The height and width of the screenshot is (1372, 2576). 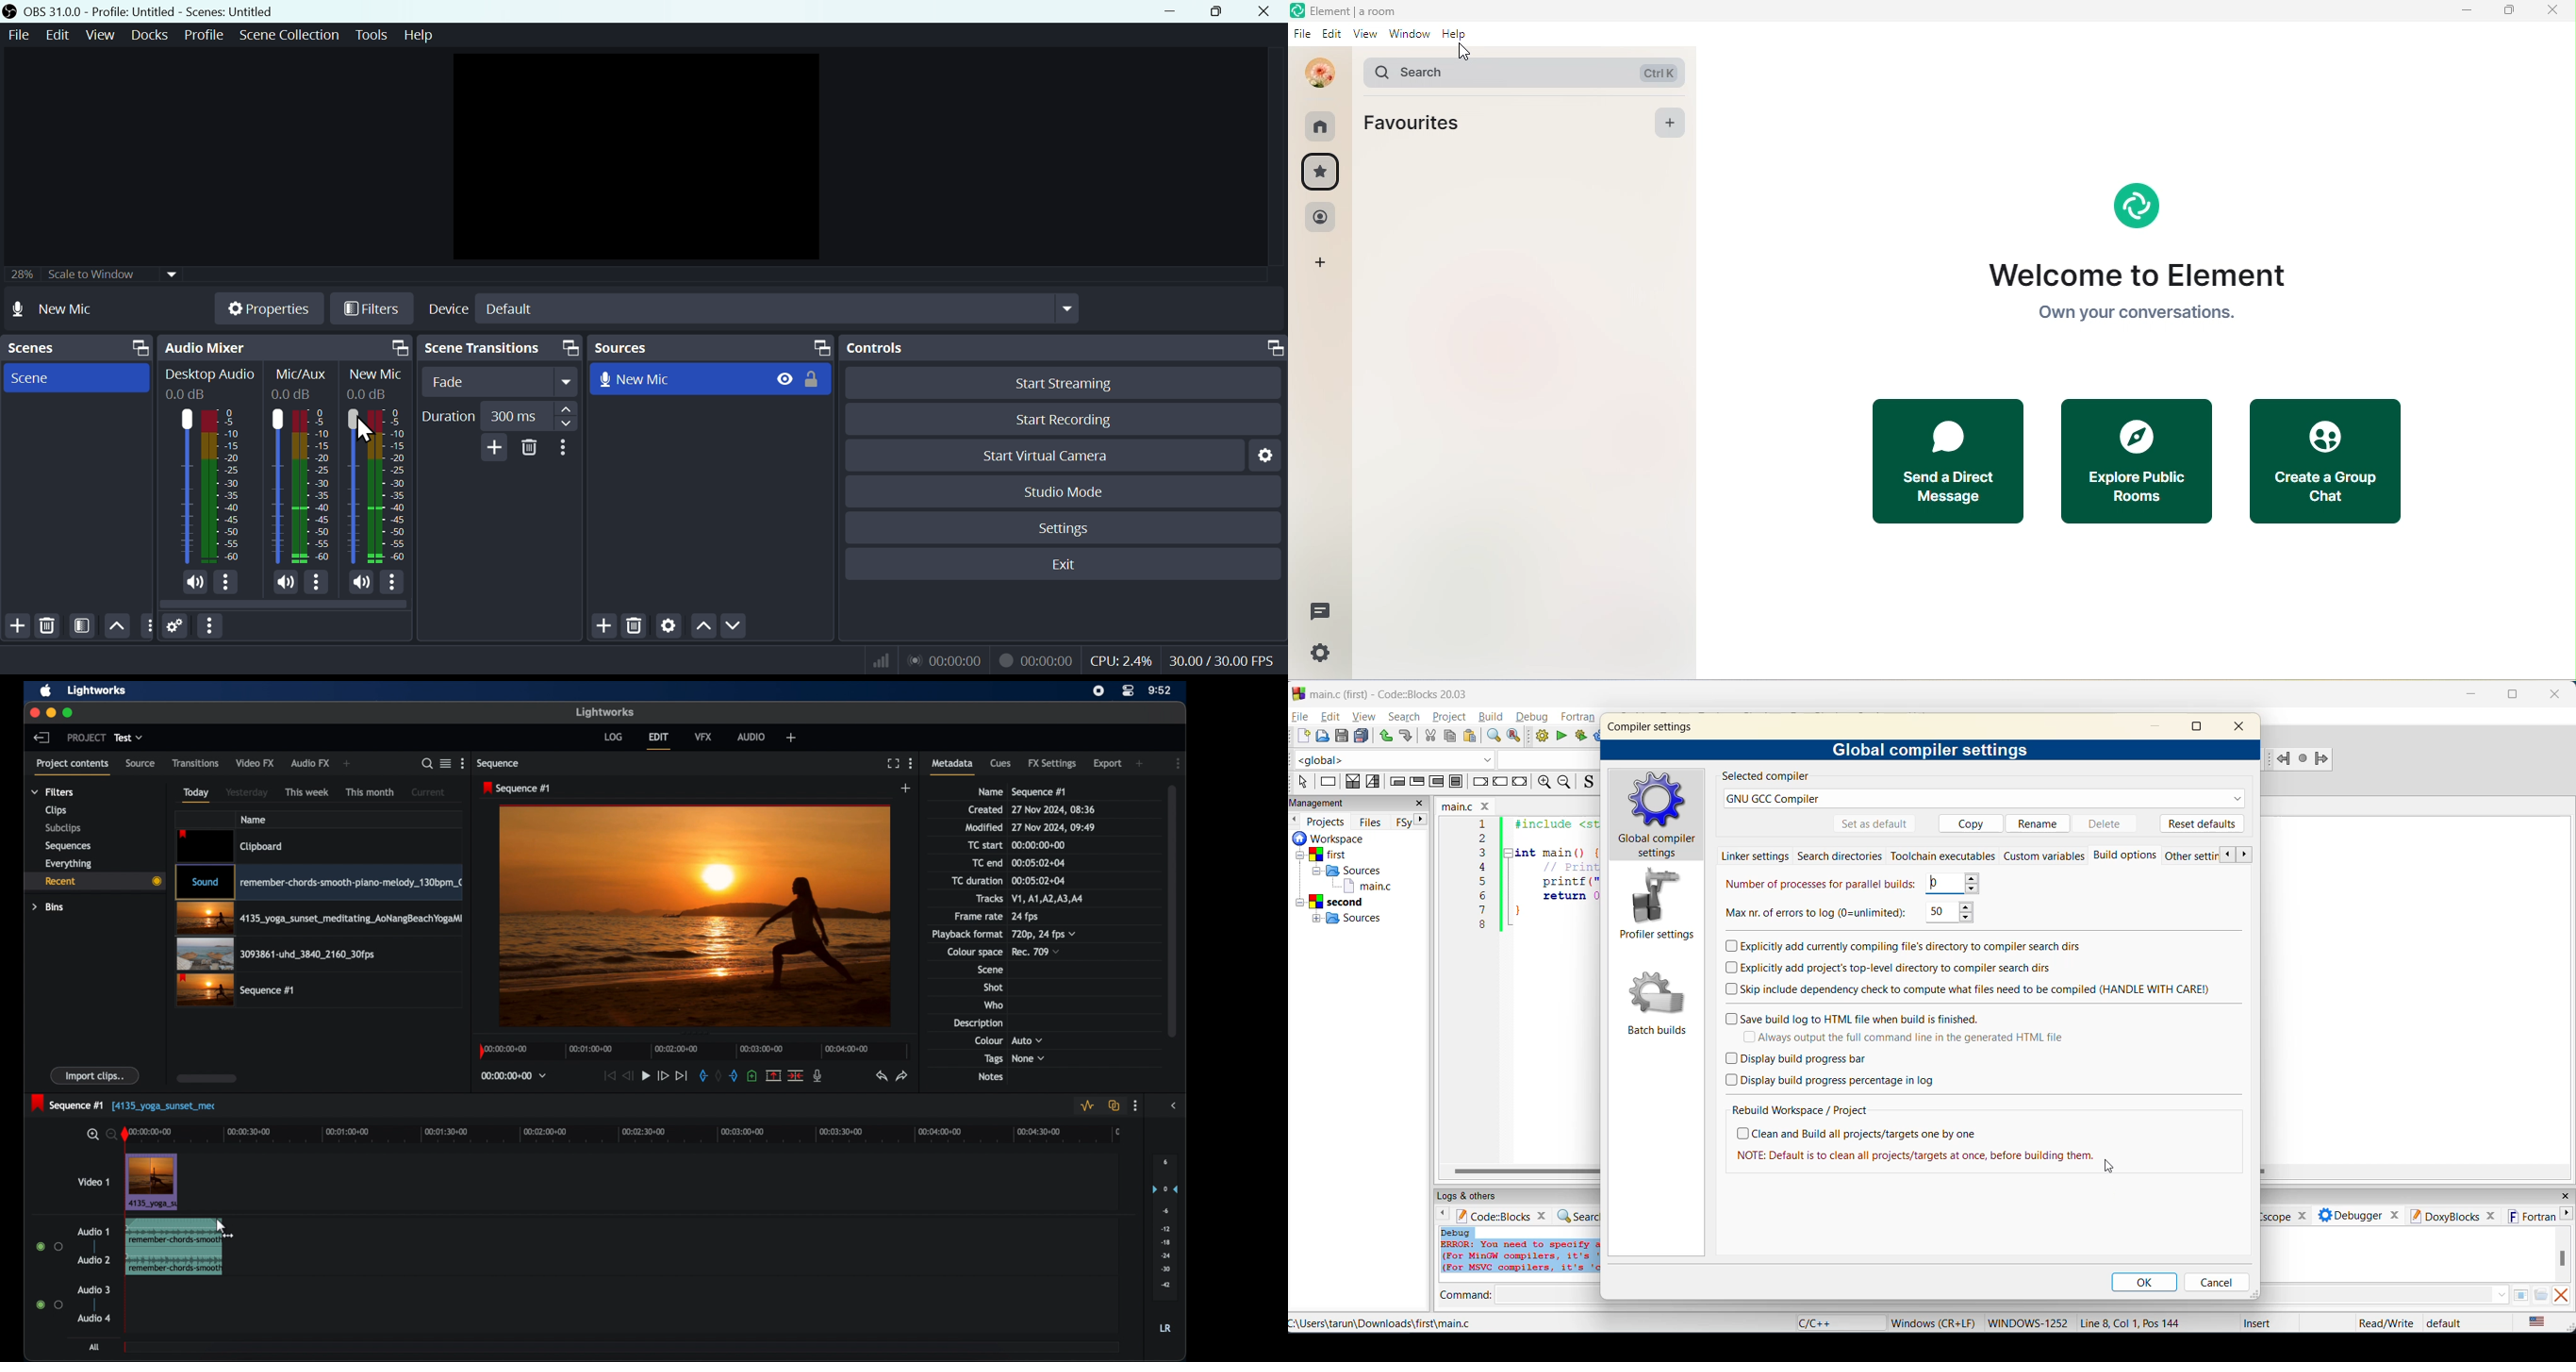 What do you see at coordinates (1165, 1227) in the screenshot?
I see `set audio output levels` at bounding box center [1165, 1227].